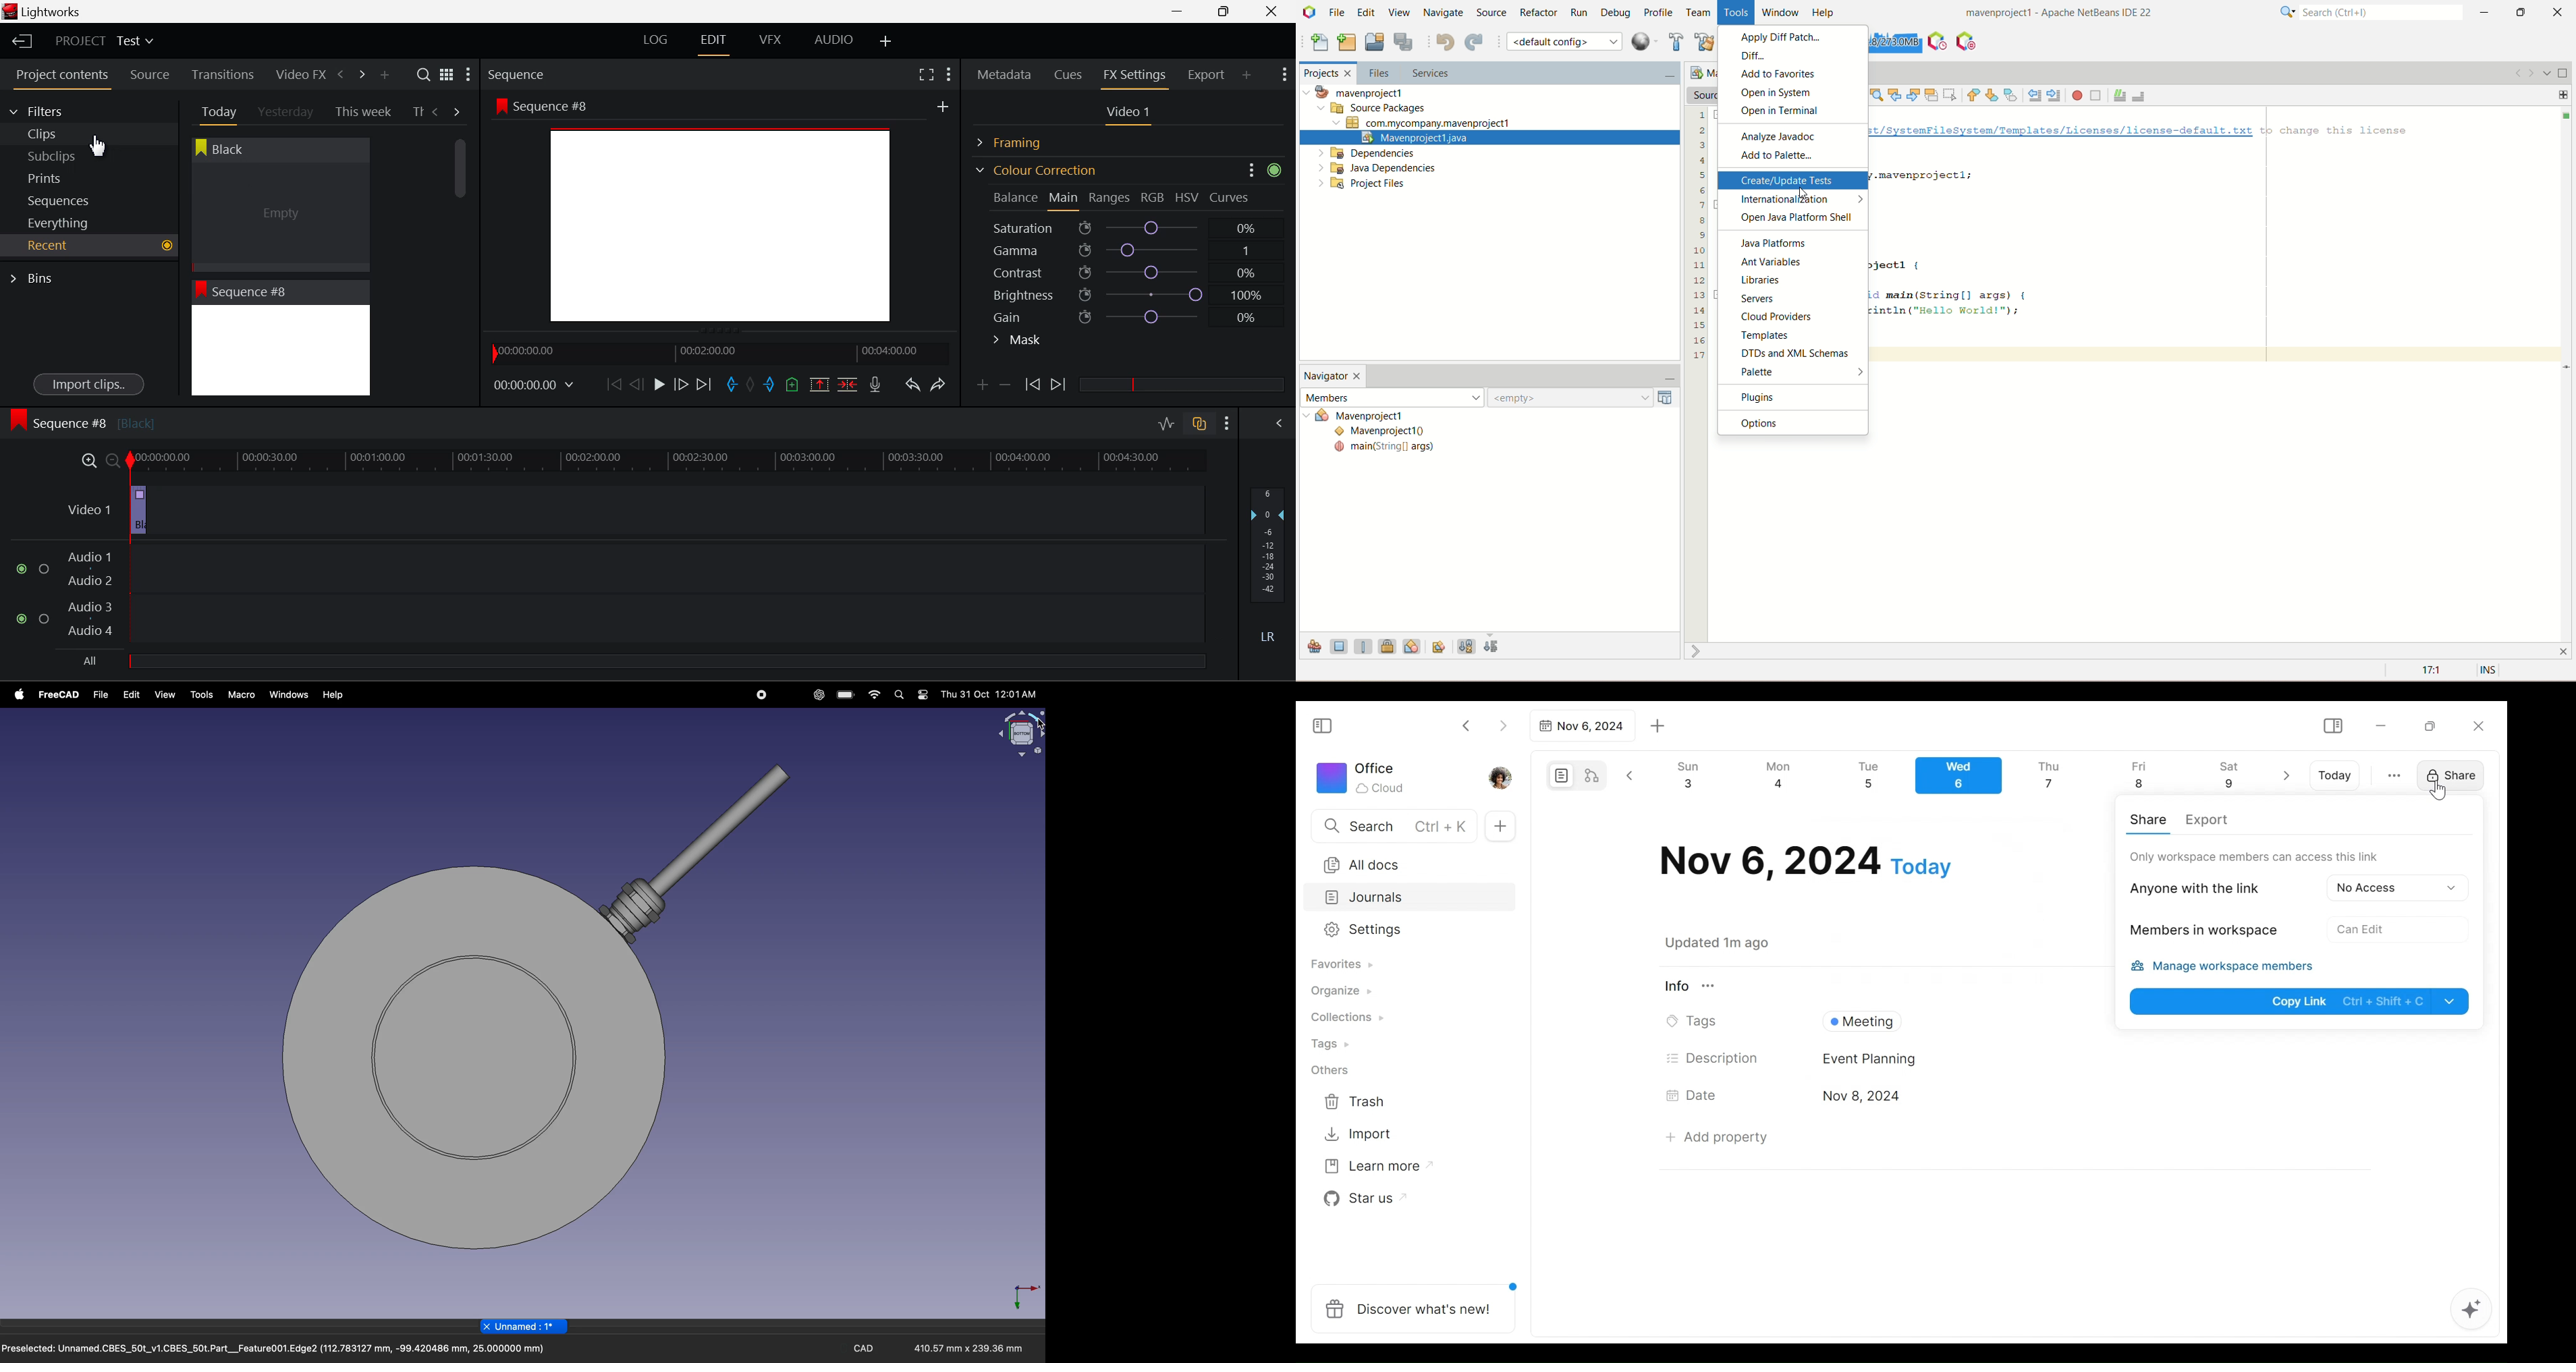  I want to click on servers, so click(1794, 301).